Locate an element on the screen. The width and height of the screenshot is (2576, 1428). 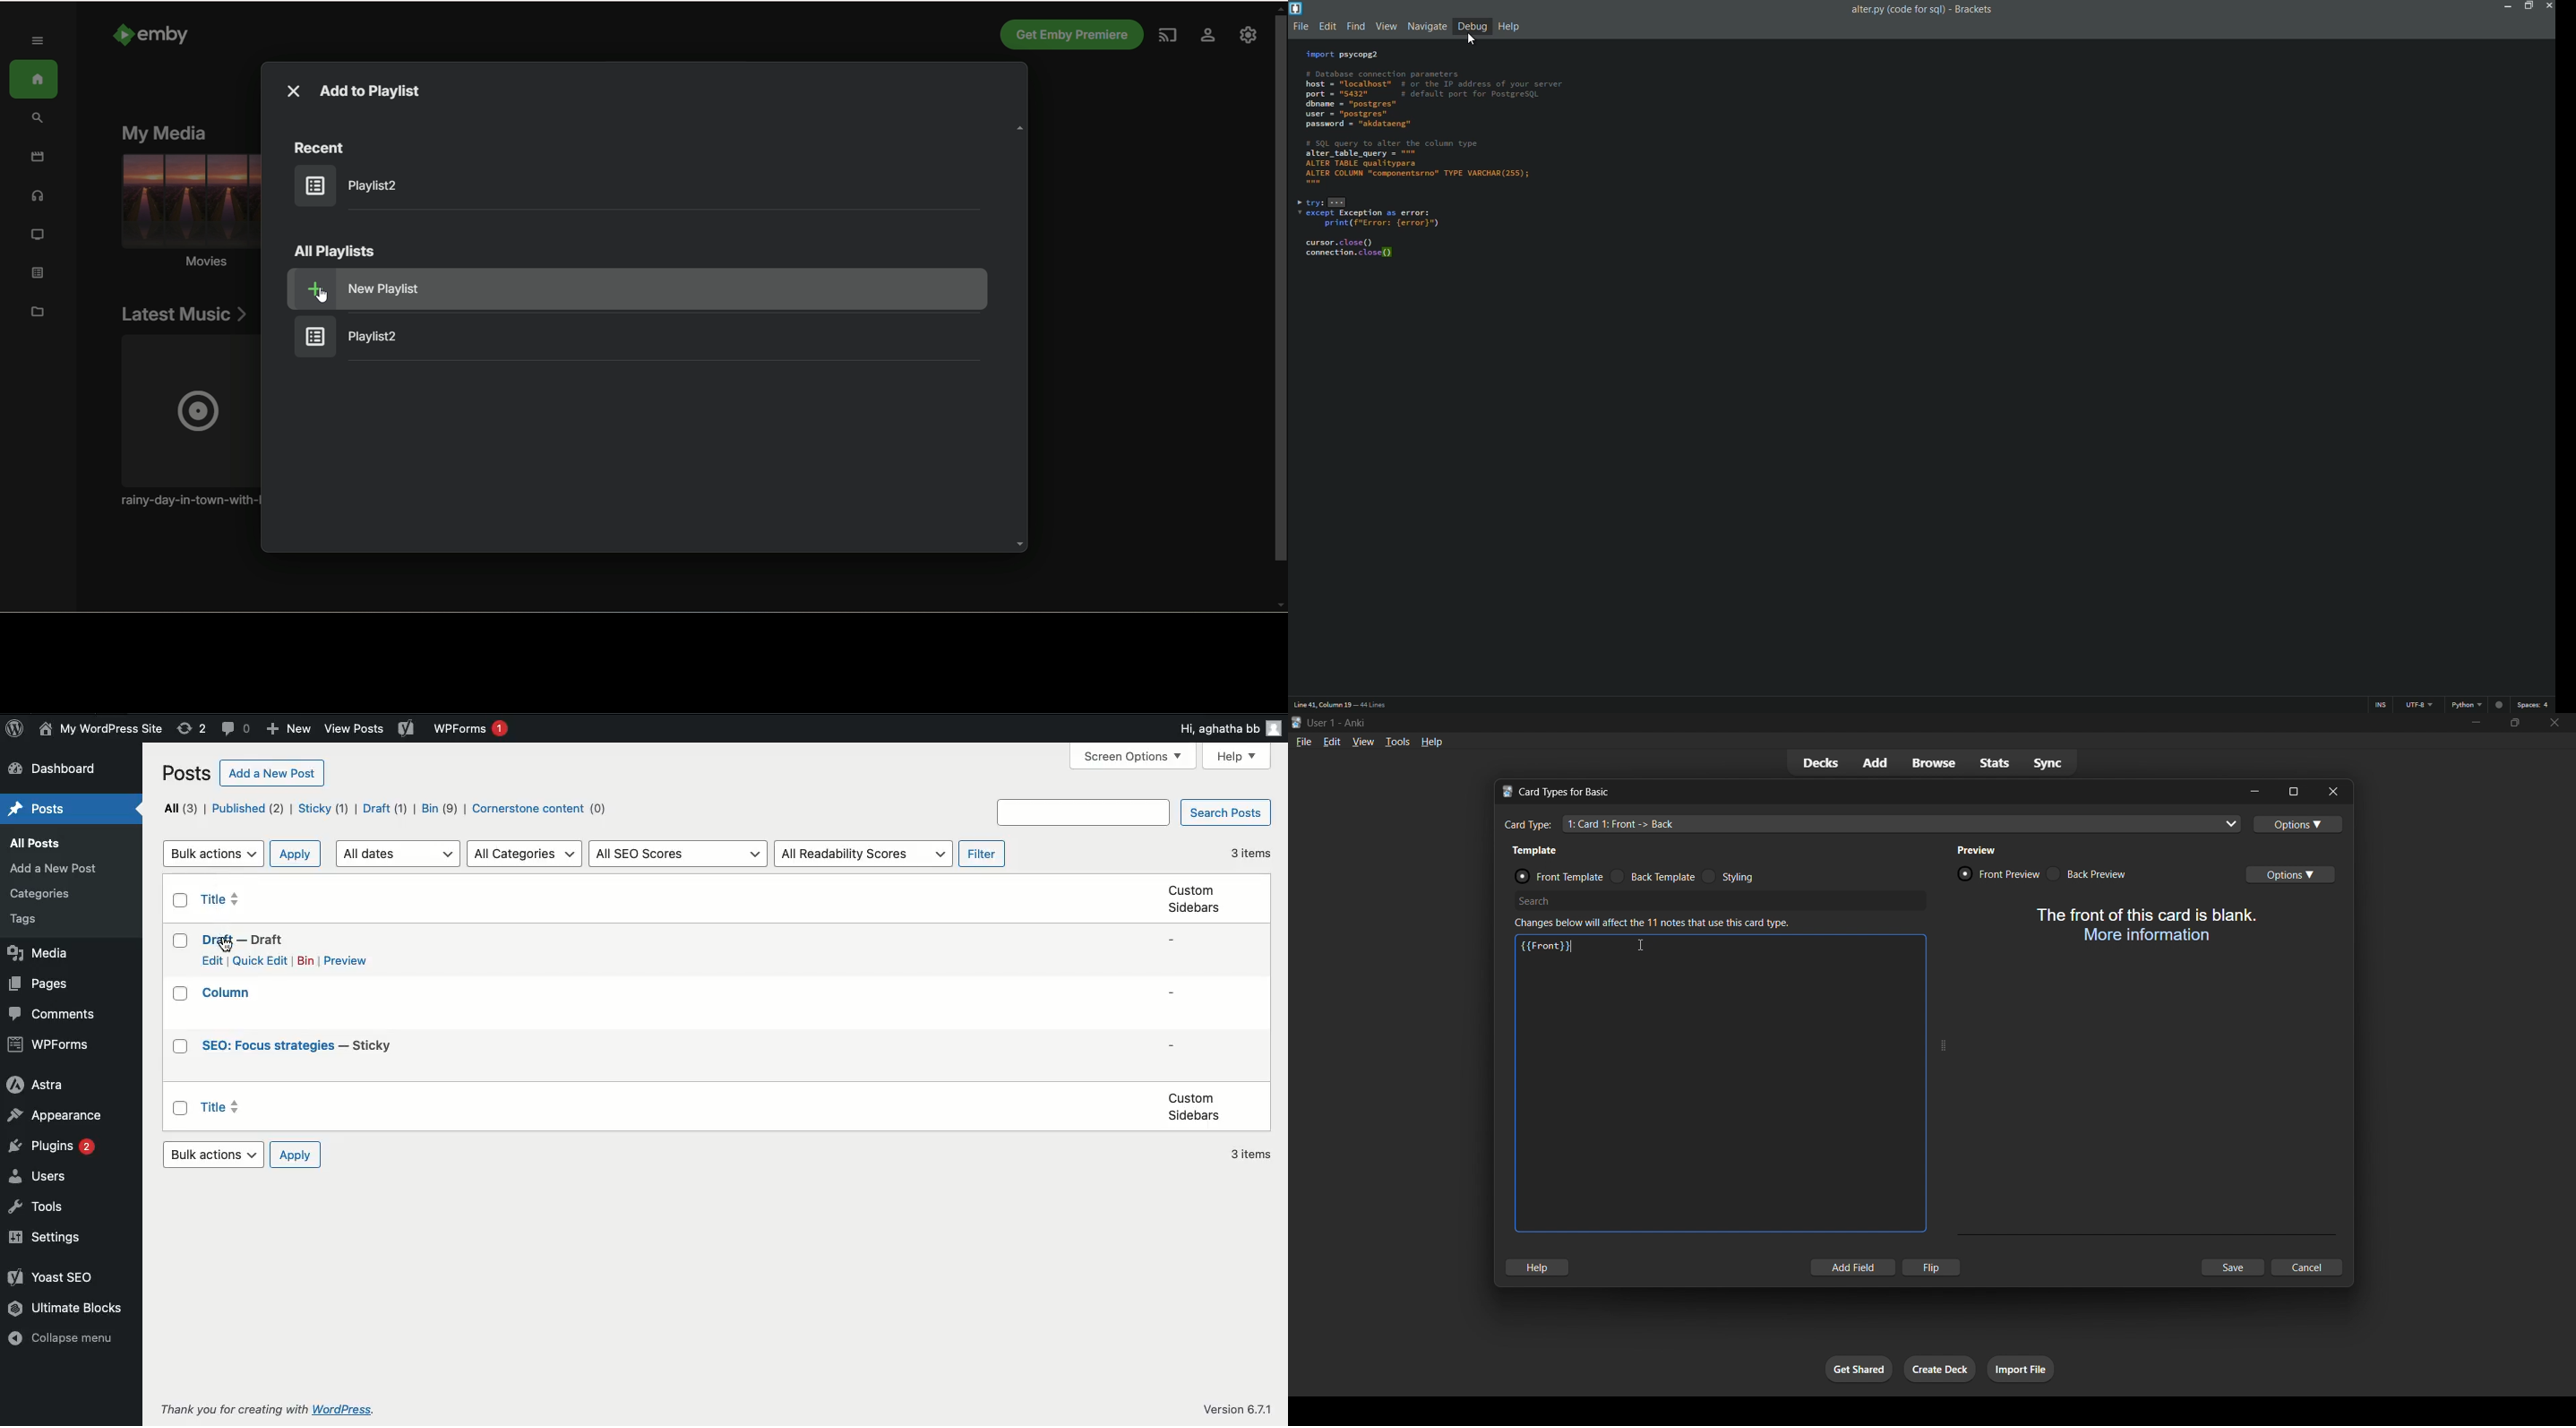
Music album is located at coordinates (186, 422).